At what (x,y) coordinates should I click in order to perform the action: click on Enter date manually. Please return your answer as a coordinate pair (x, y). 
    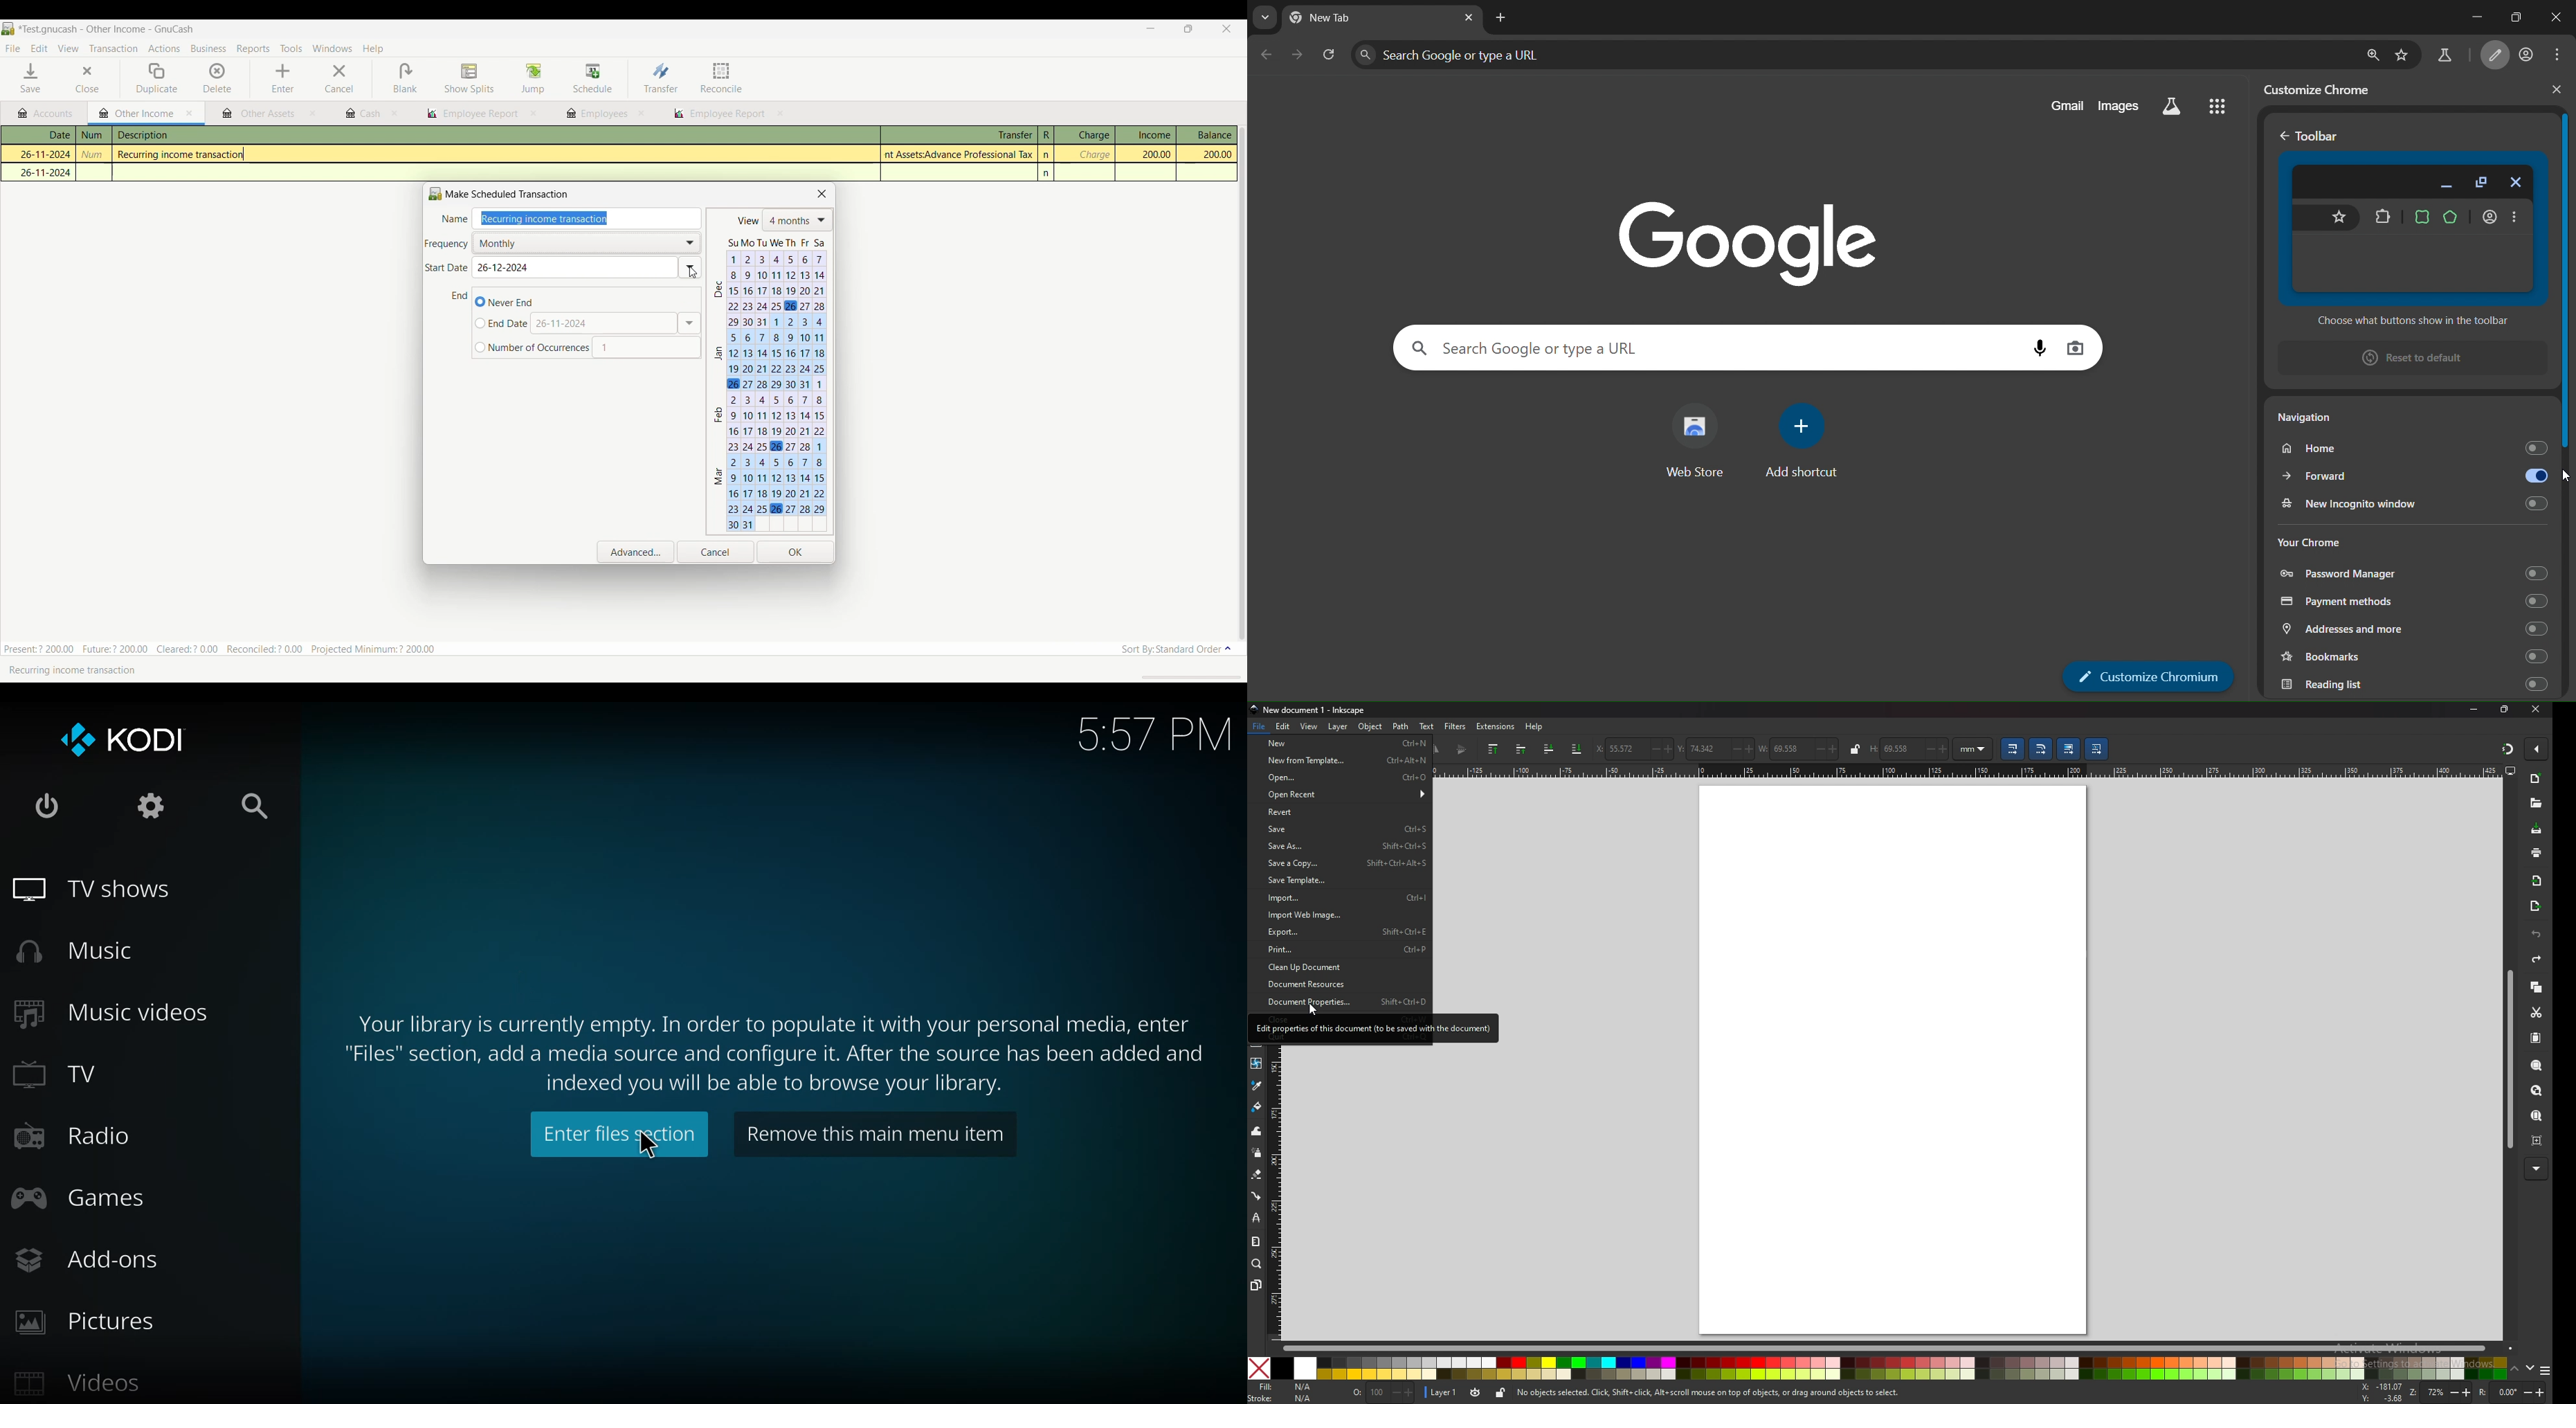
    Looking at the image, I should click on (605, 323).